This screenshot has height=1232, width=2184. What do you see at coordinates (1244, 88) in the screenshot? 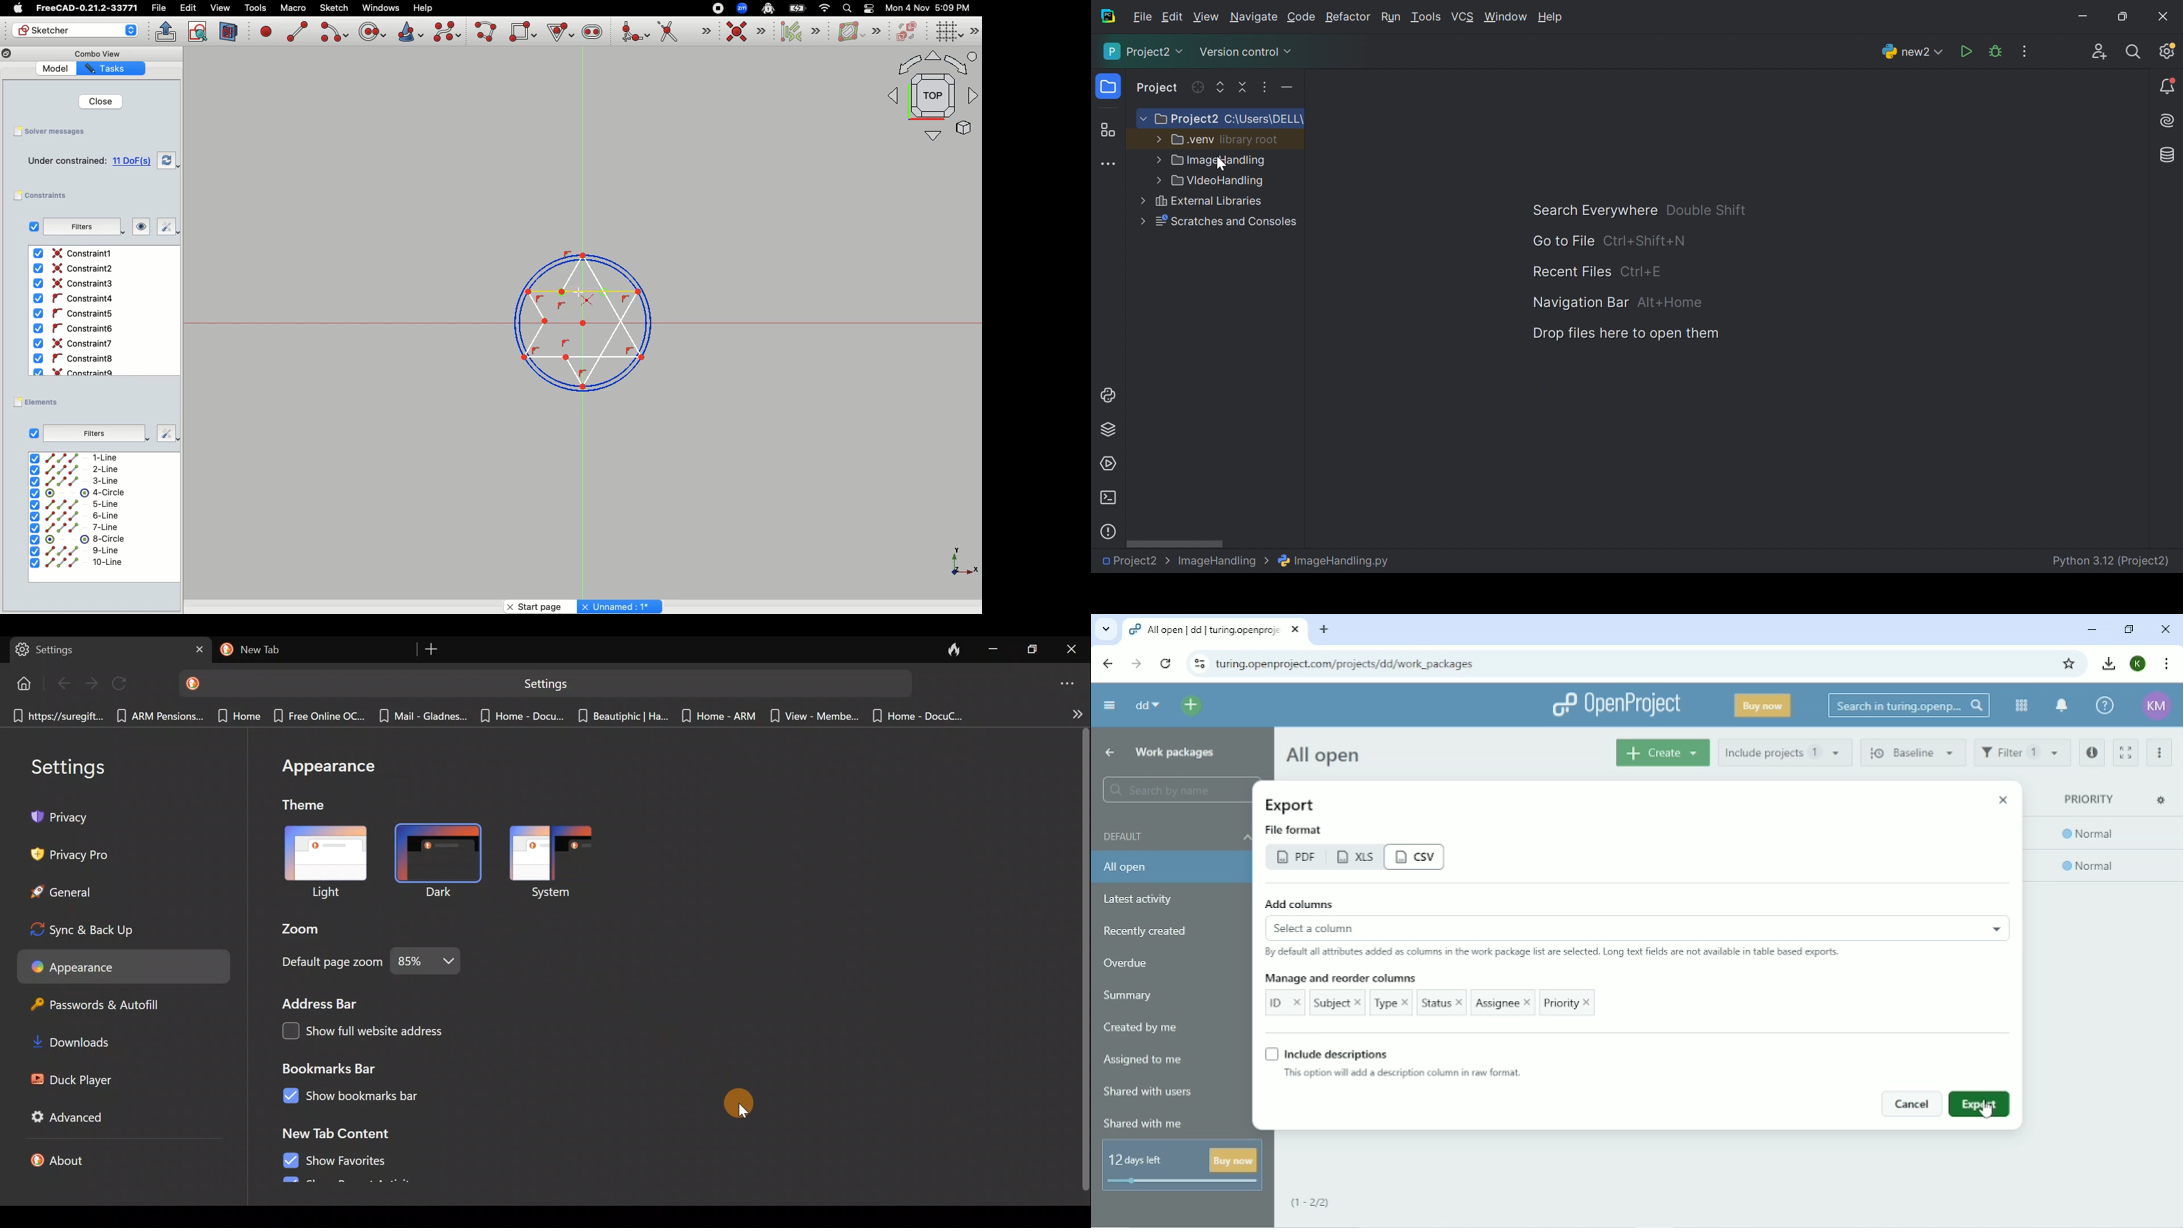
I see `Collapse all` at bounding box center [1244, 88].